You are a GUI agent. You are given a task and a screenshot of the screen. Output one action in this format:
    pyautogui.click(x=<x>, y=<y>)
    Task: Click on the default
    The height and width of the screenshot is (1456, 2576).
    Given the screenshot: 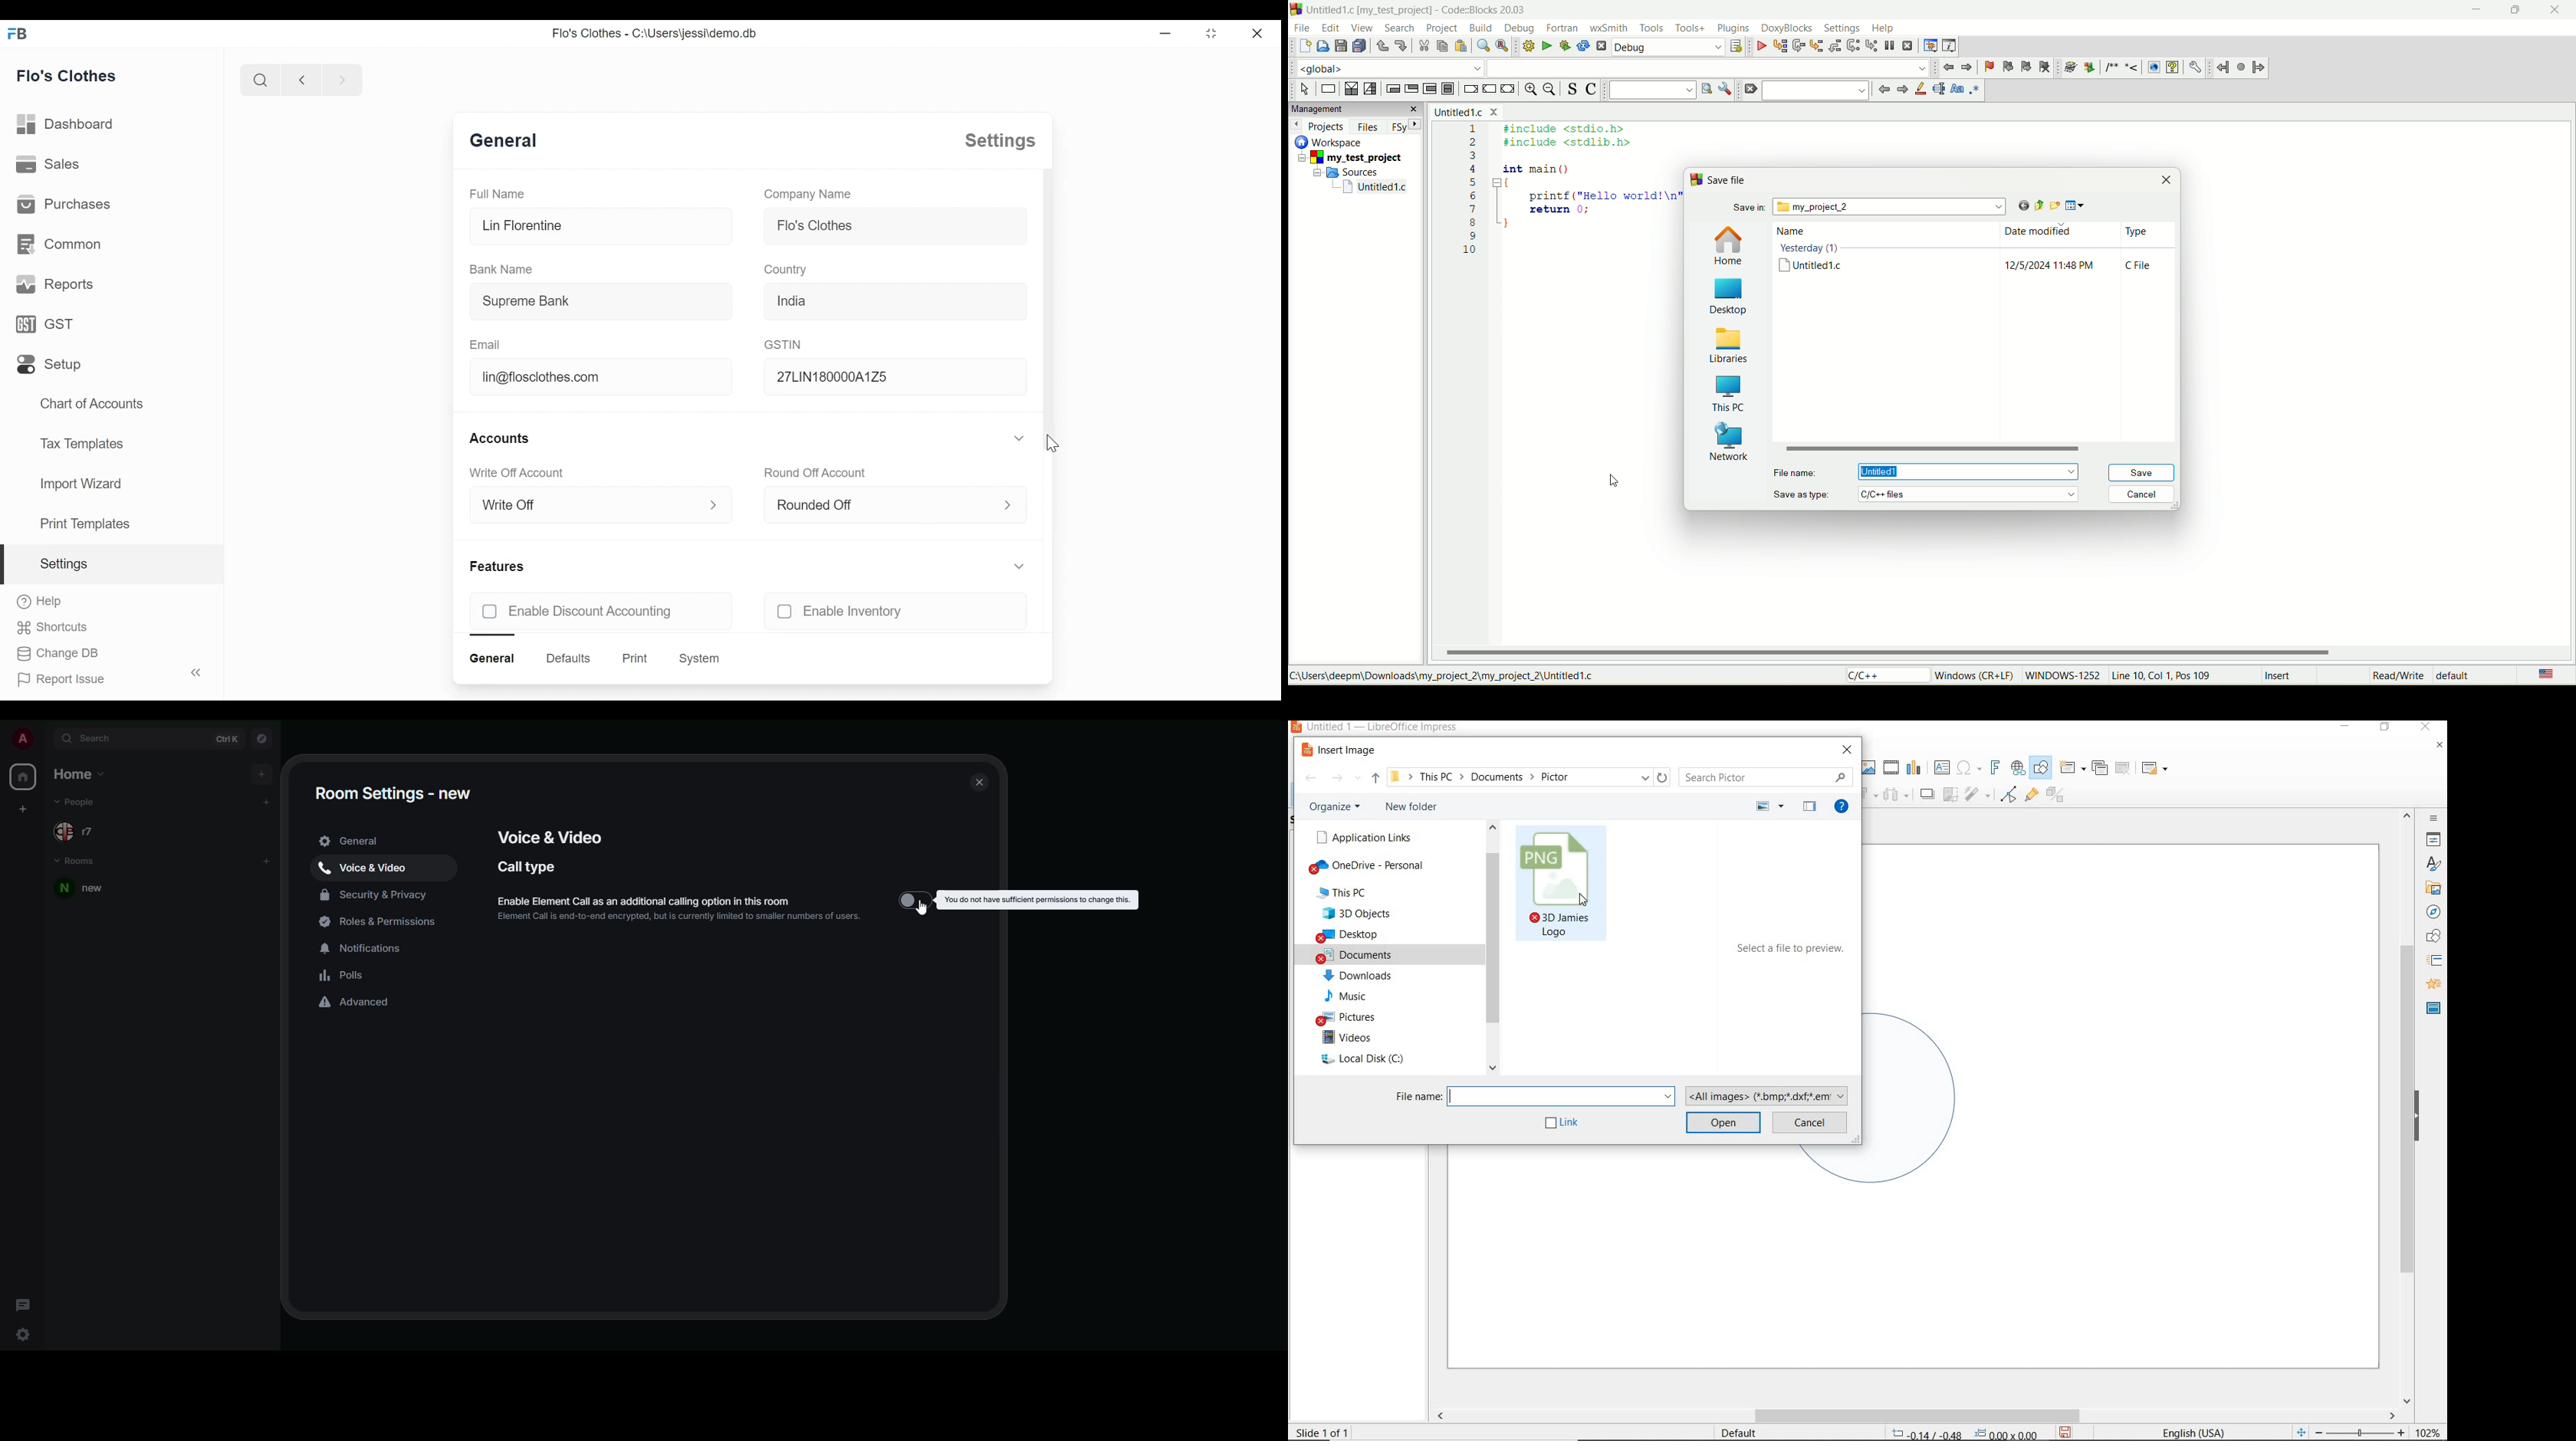 What is the action you would take?
    pyautogui.click(x=1730, y=1432)
    